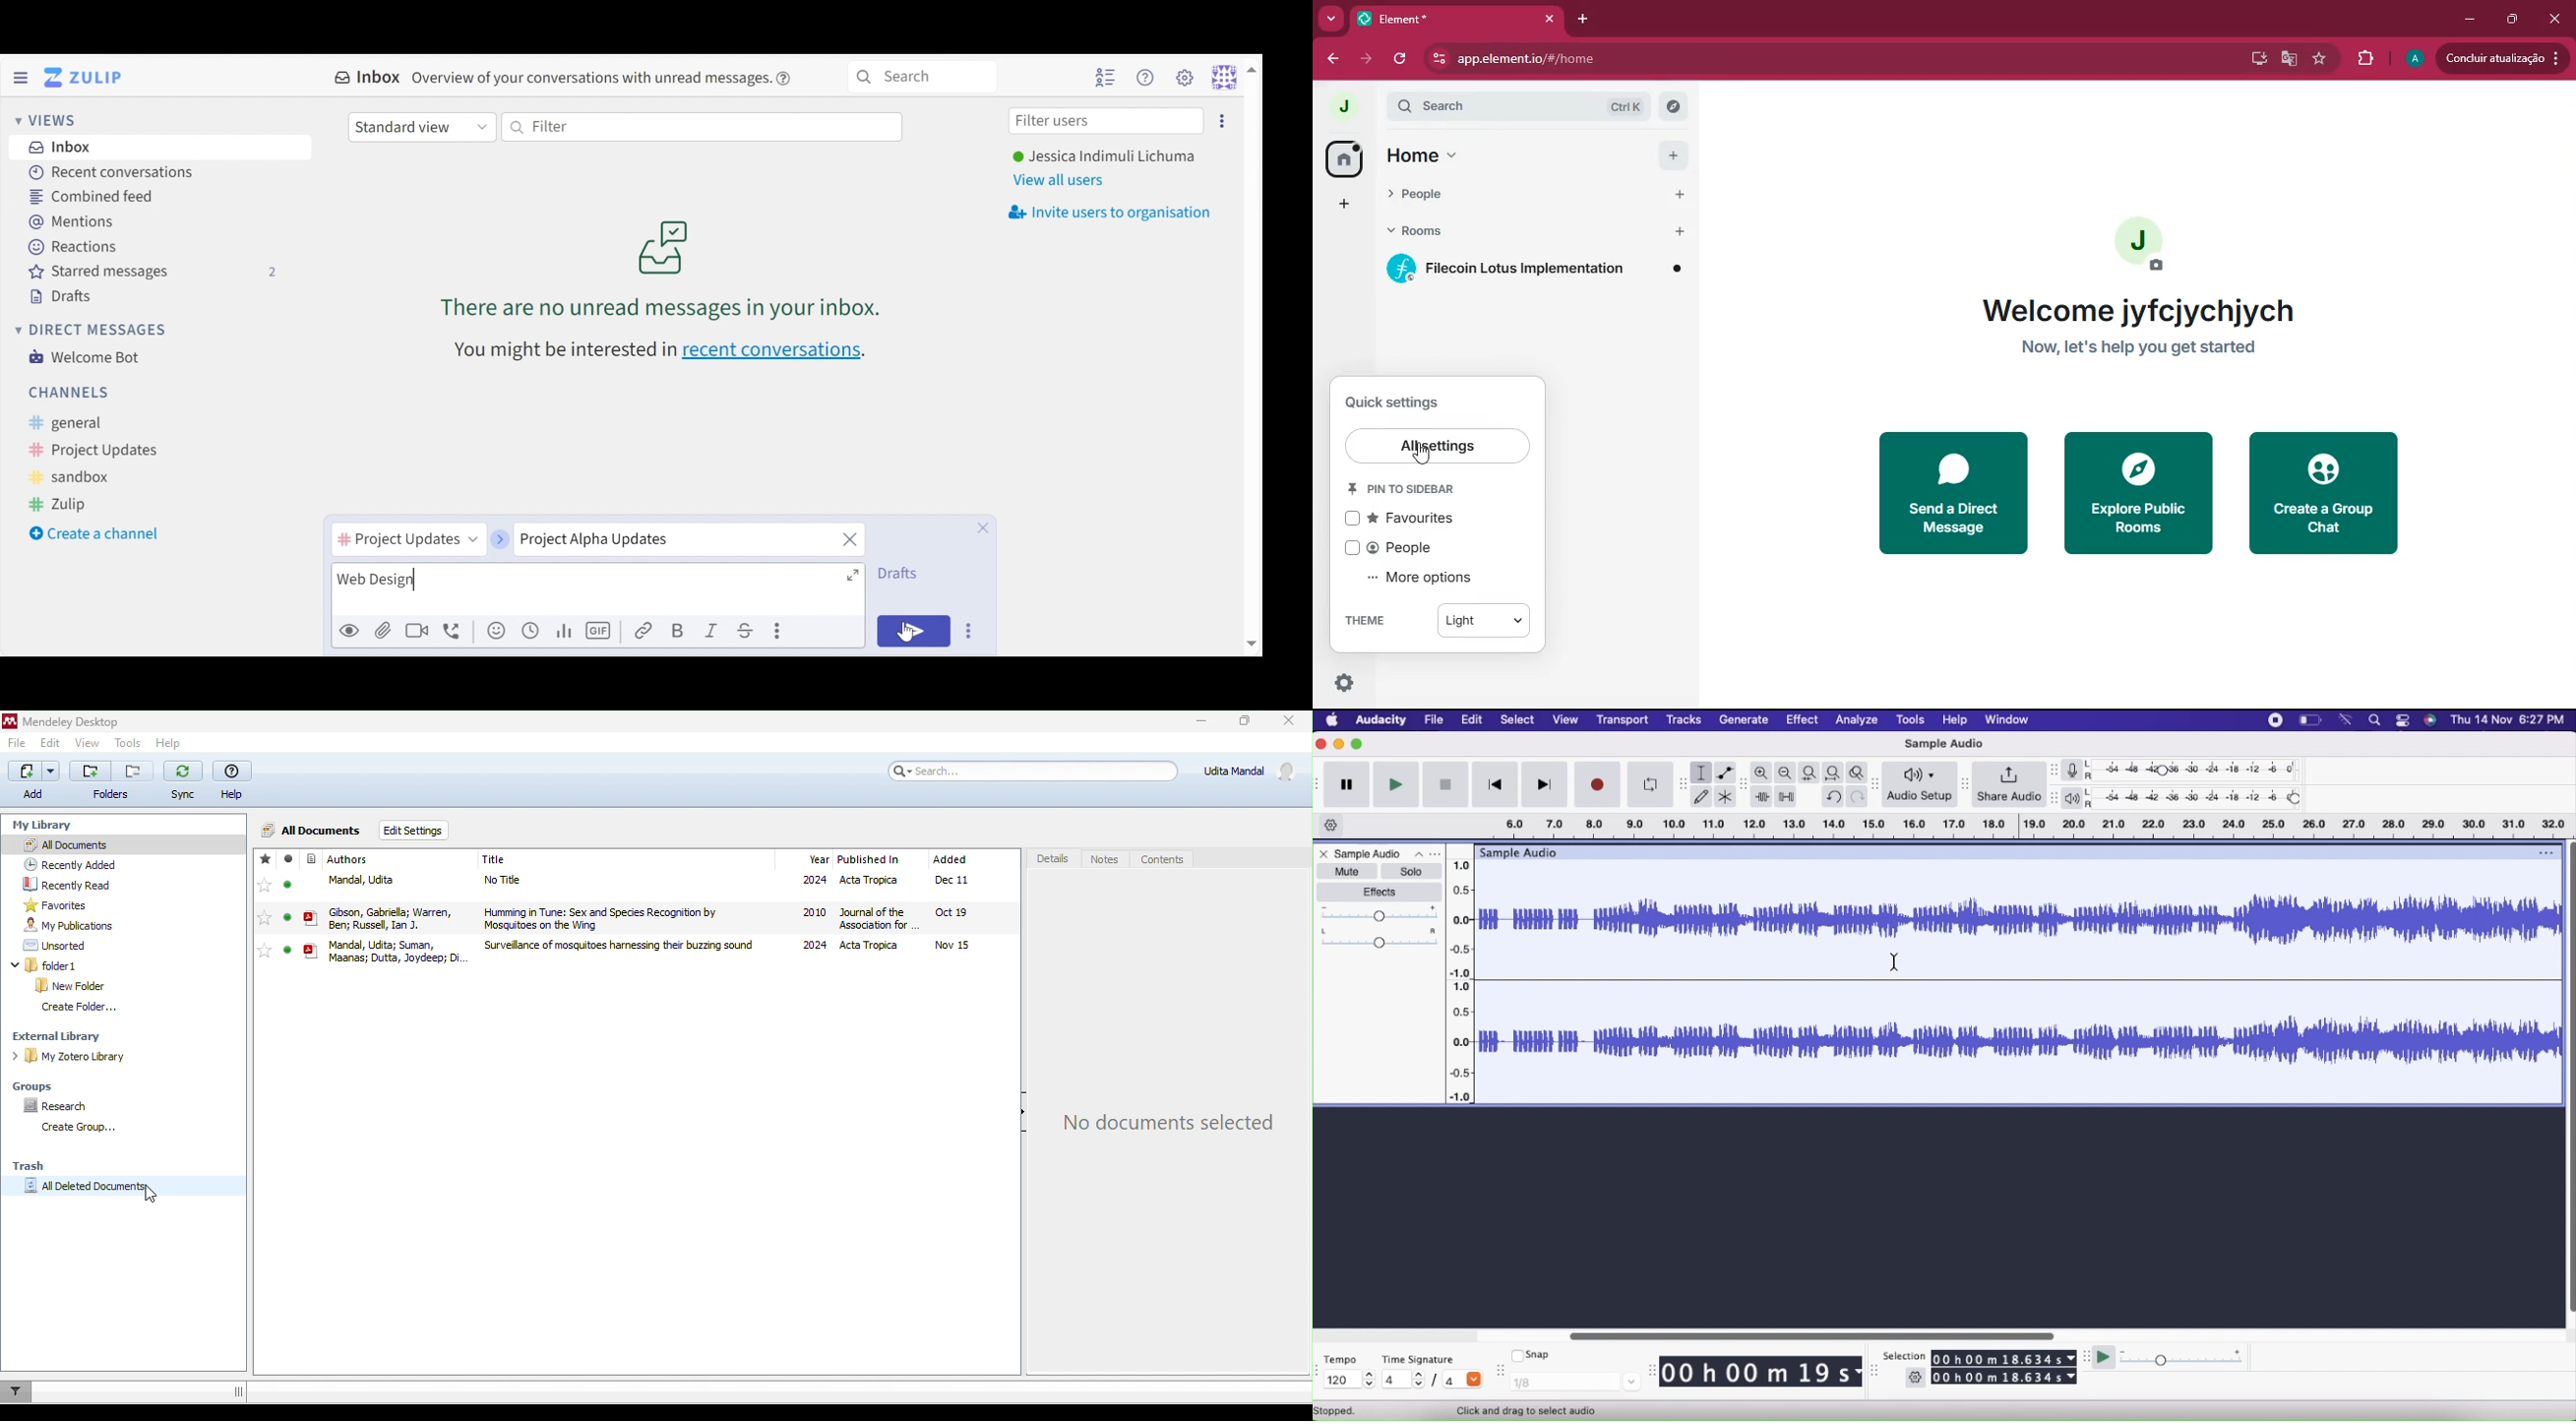 This screenshot has height=1428, width=2576. What do you see at coordinates (1440, 193) in the screenshot?
I see `people` at bounding box center [1440, 193].